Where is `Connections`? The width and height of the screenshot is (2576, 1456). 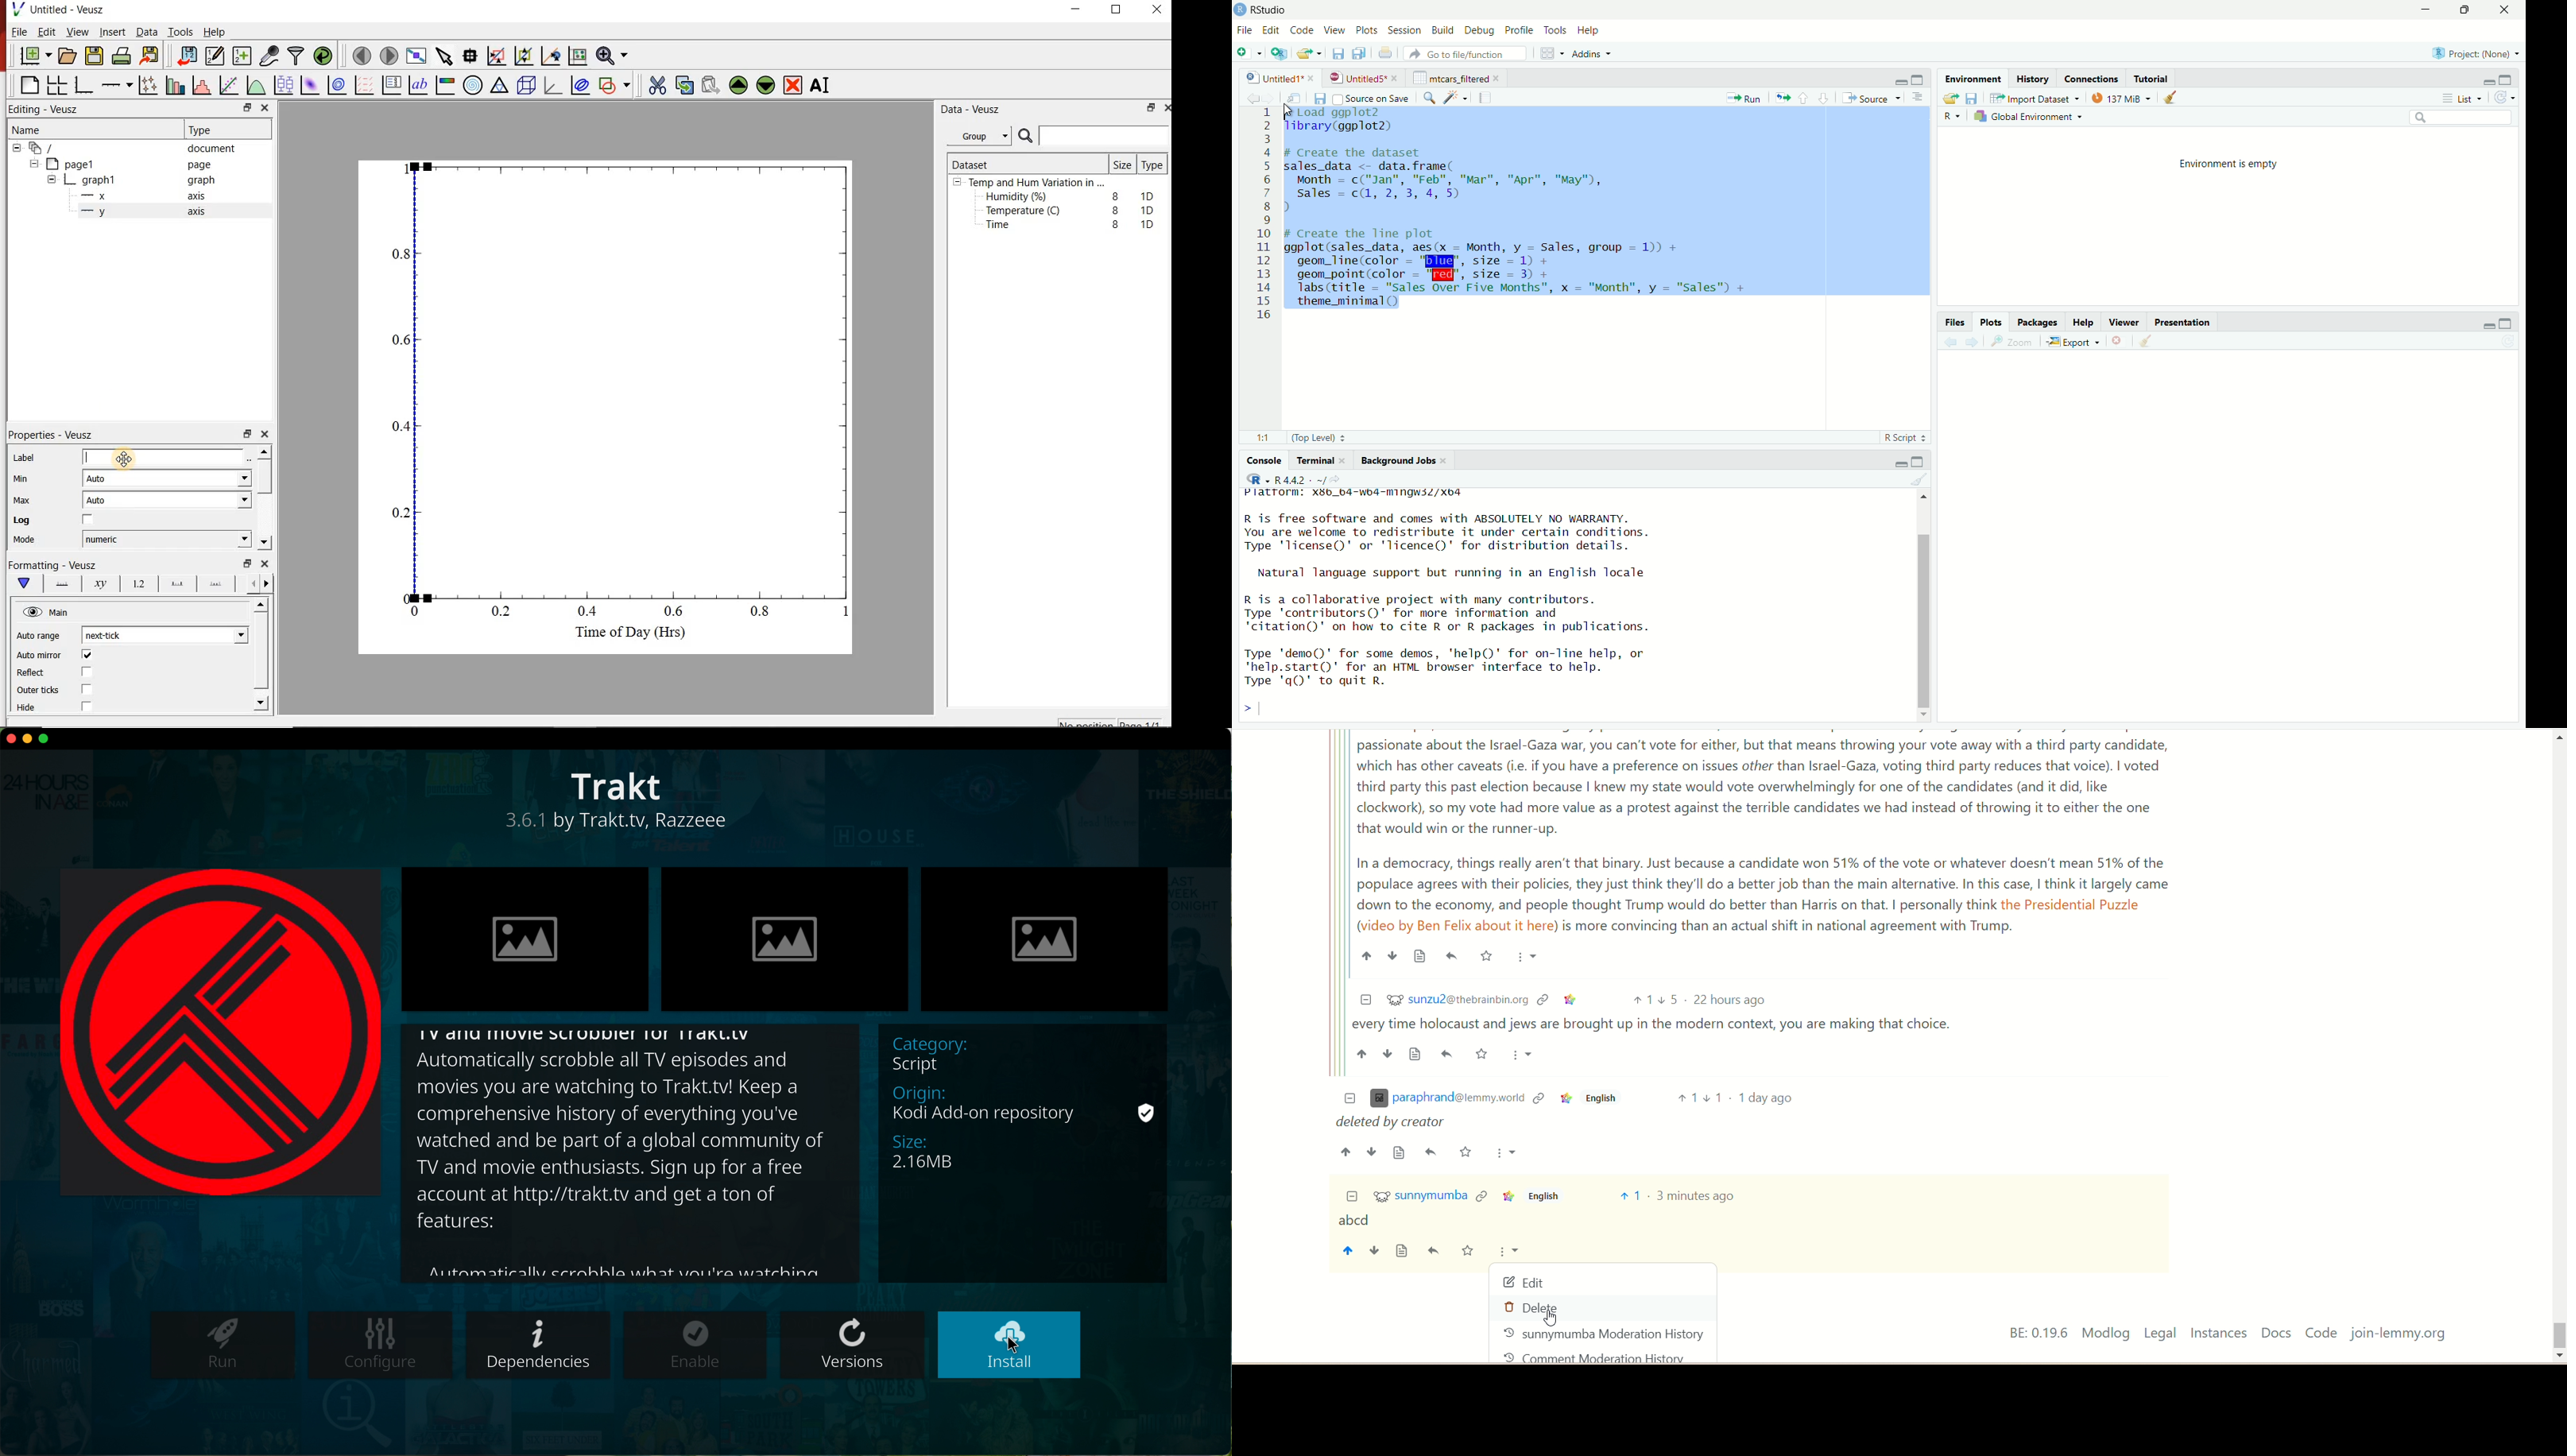 Connections is located at coordinates (2092, 79).